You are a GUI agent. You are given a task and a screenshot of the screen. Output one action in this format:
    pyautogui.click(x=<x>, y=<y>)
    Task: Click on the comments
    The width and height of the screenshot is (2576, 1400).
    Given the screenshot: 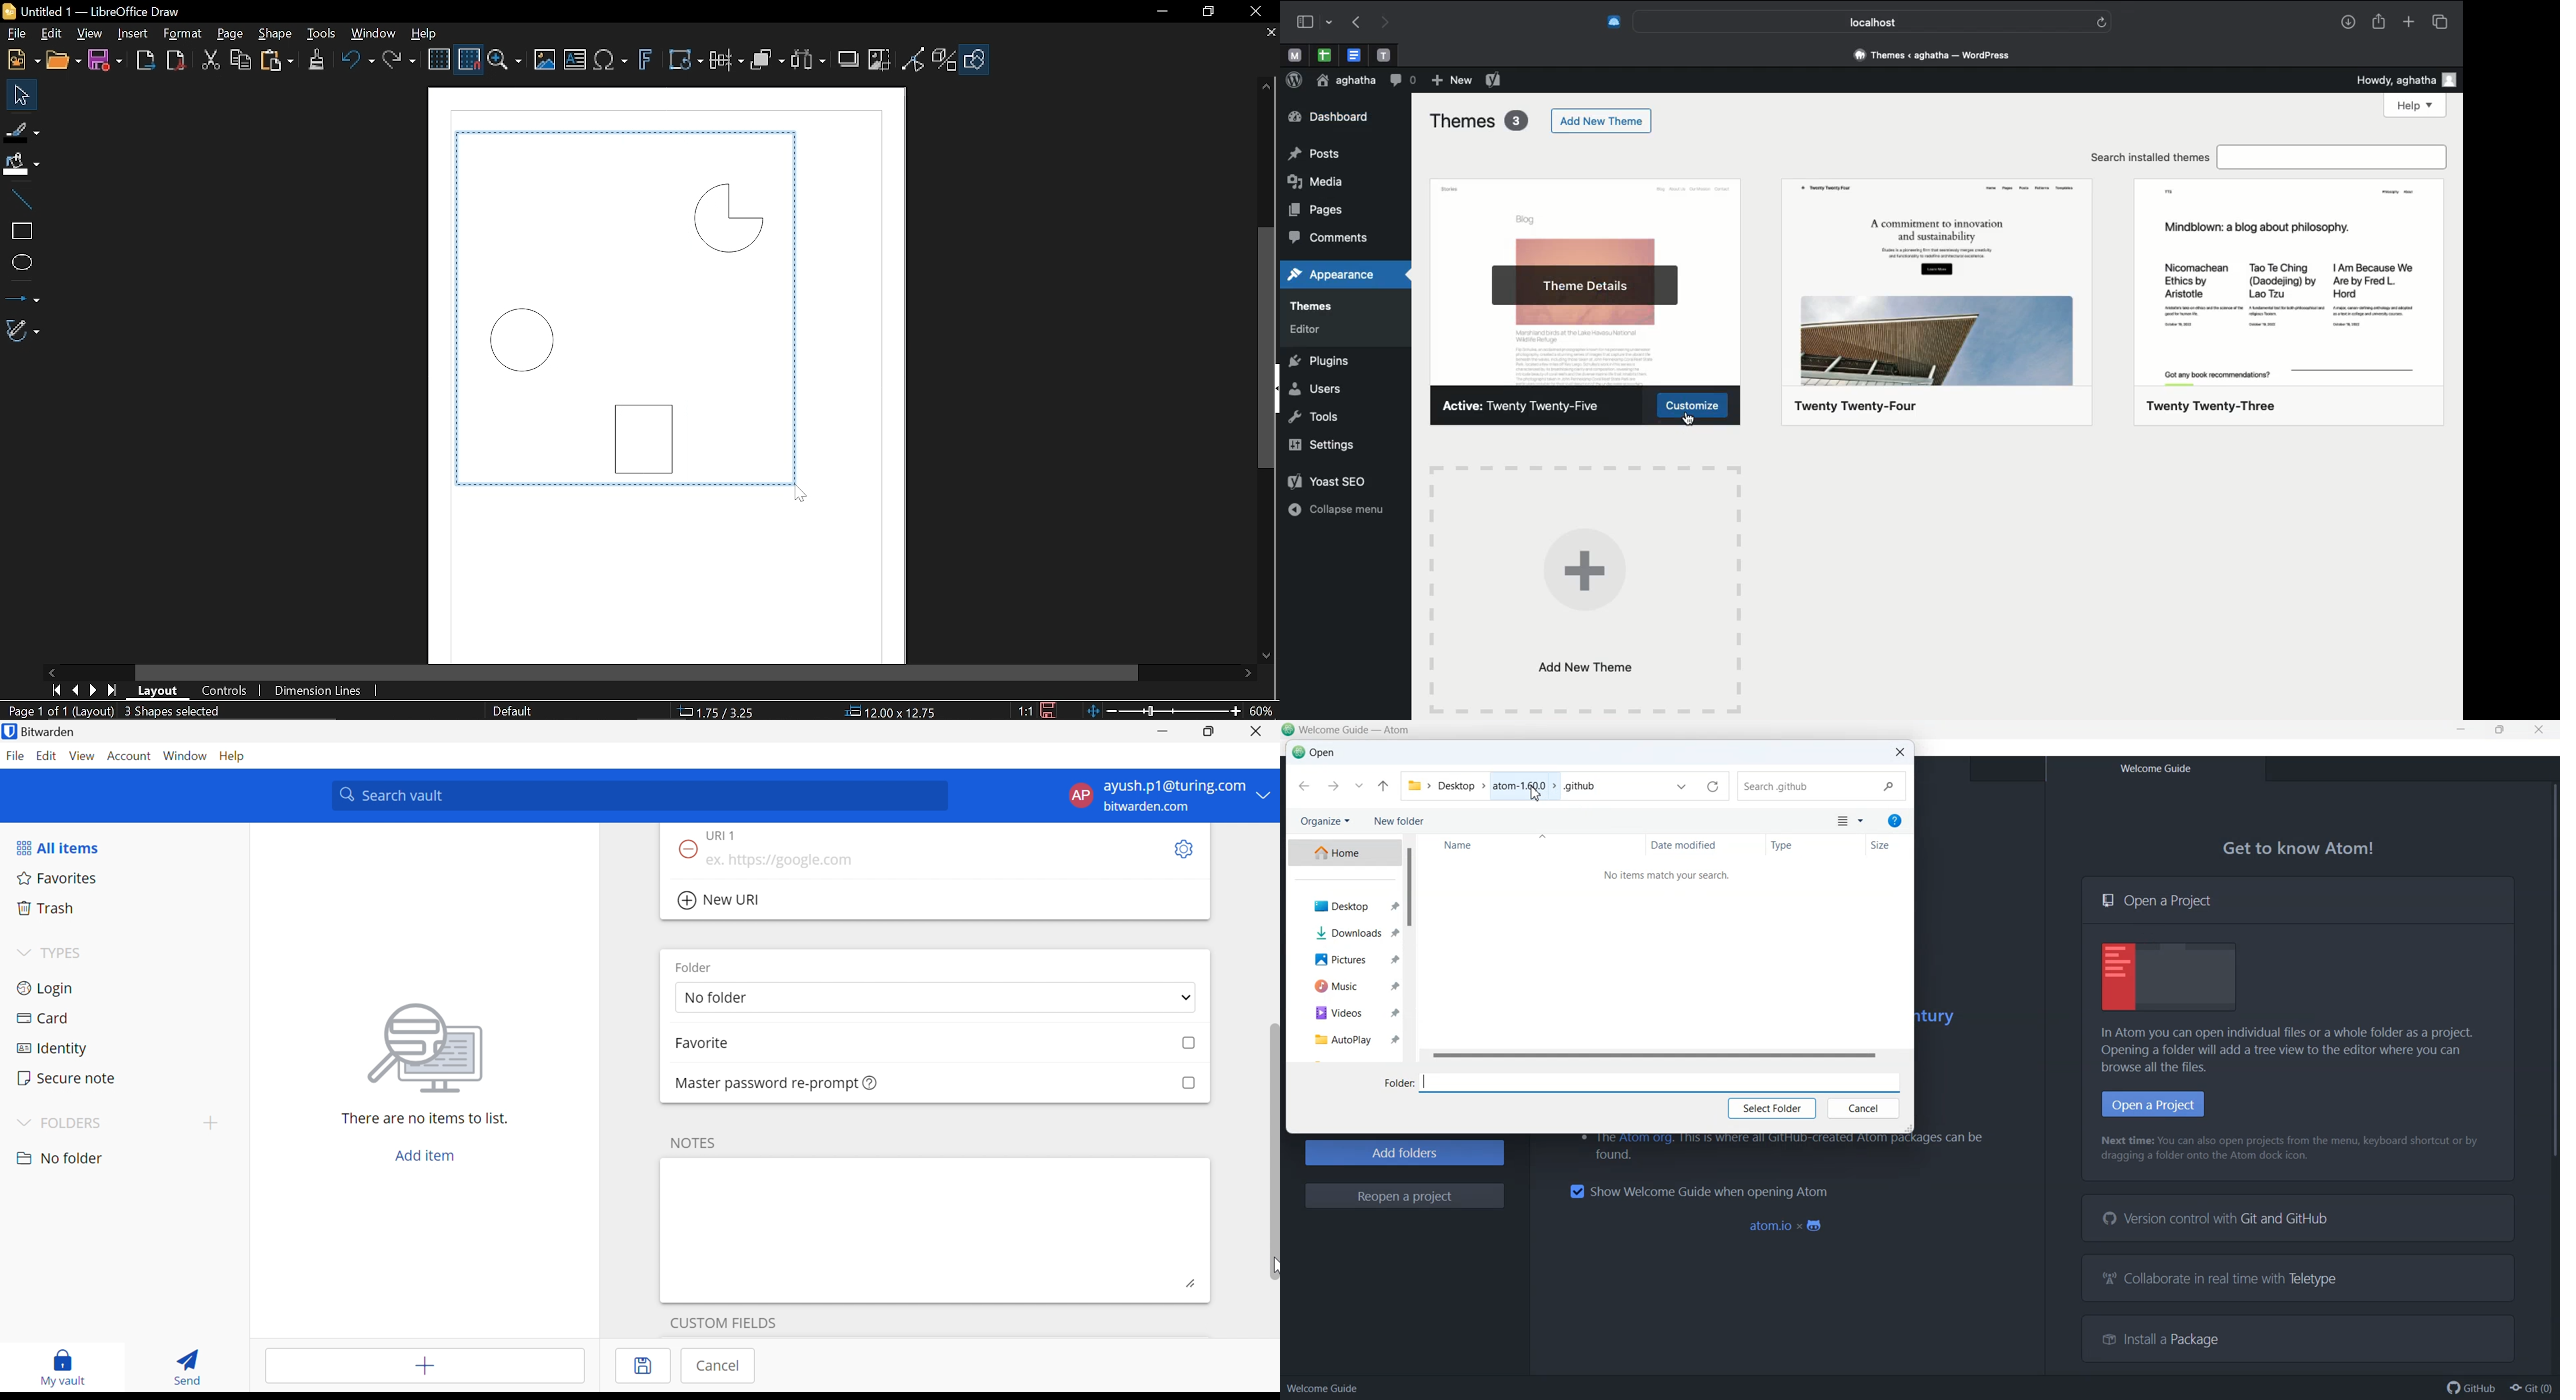 What is the action you would take?
    pyautogui.click(x=1329, y=238)
    